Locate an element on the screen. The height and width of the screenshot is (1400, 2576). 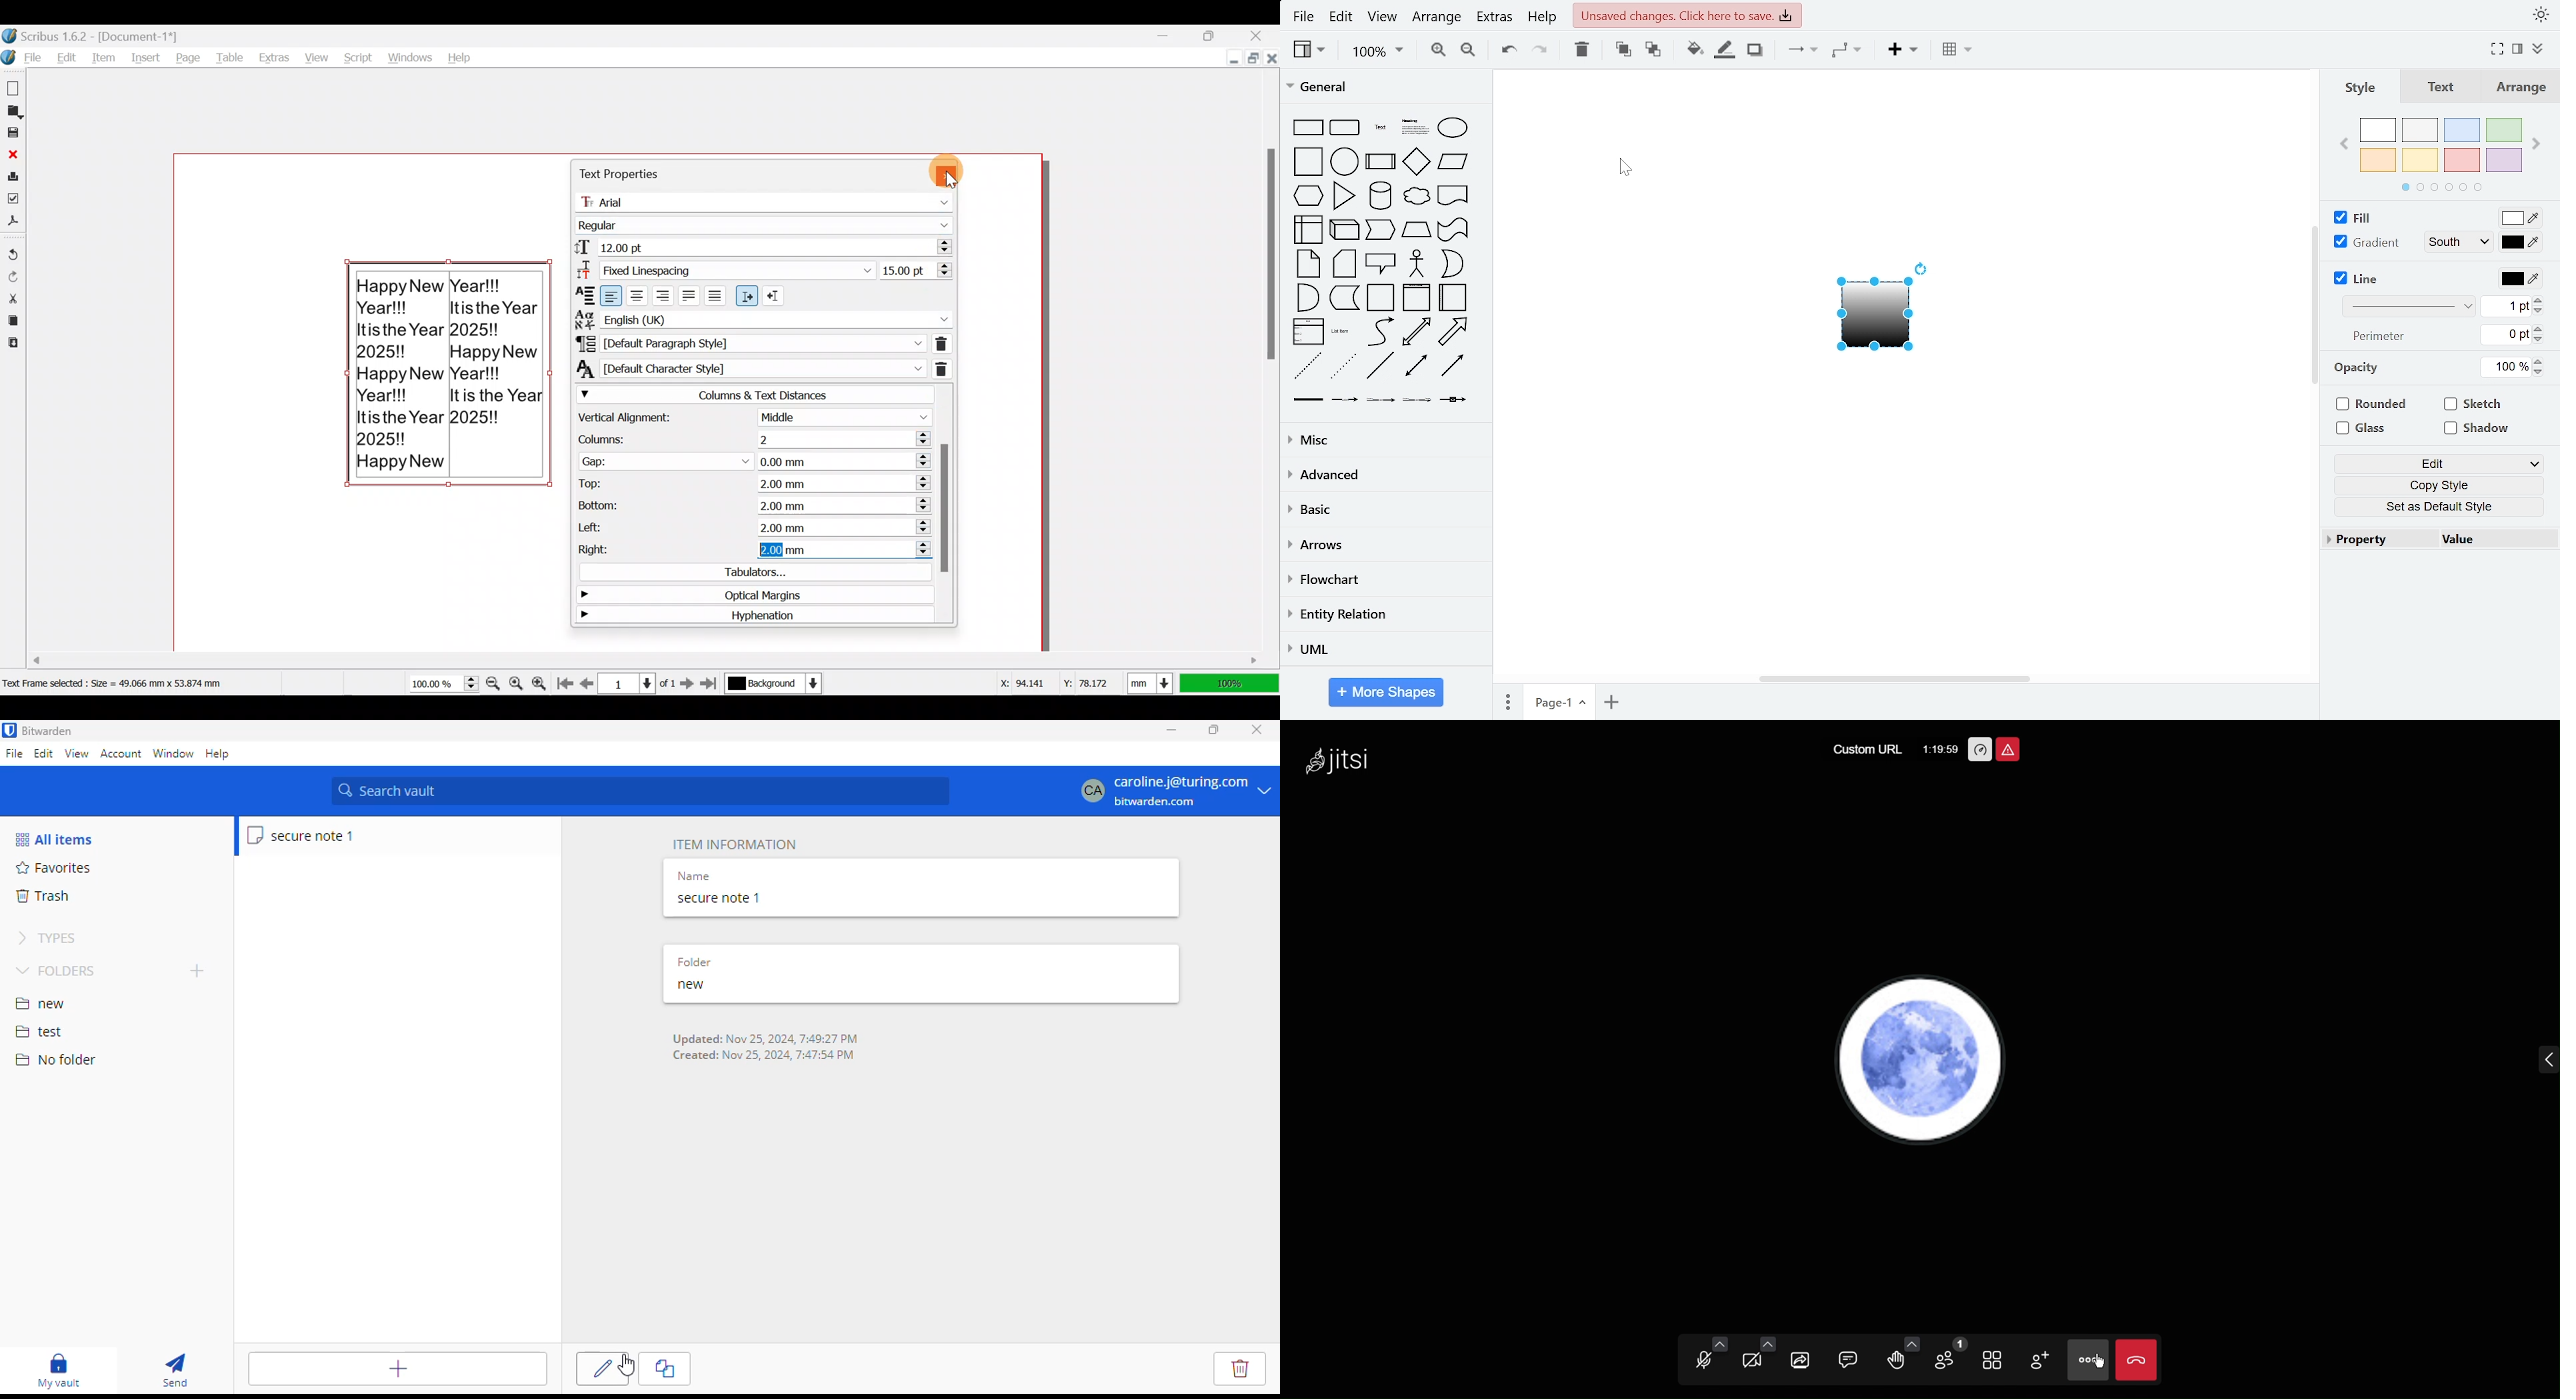
types is located at coordinates (47, 938).